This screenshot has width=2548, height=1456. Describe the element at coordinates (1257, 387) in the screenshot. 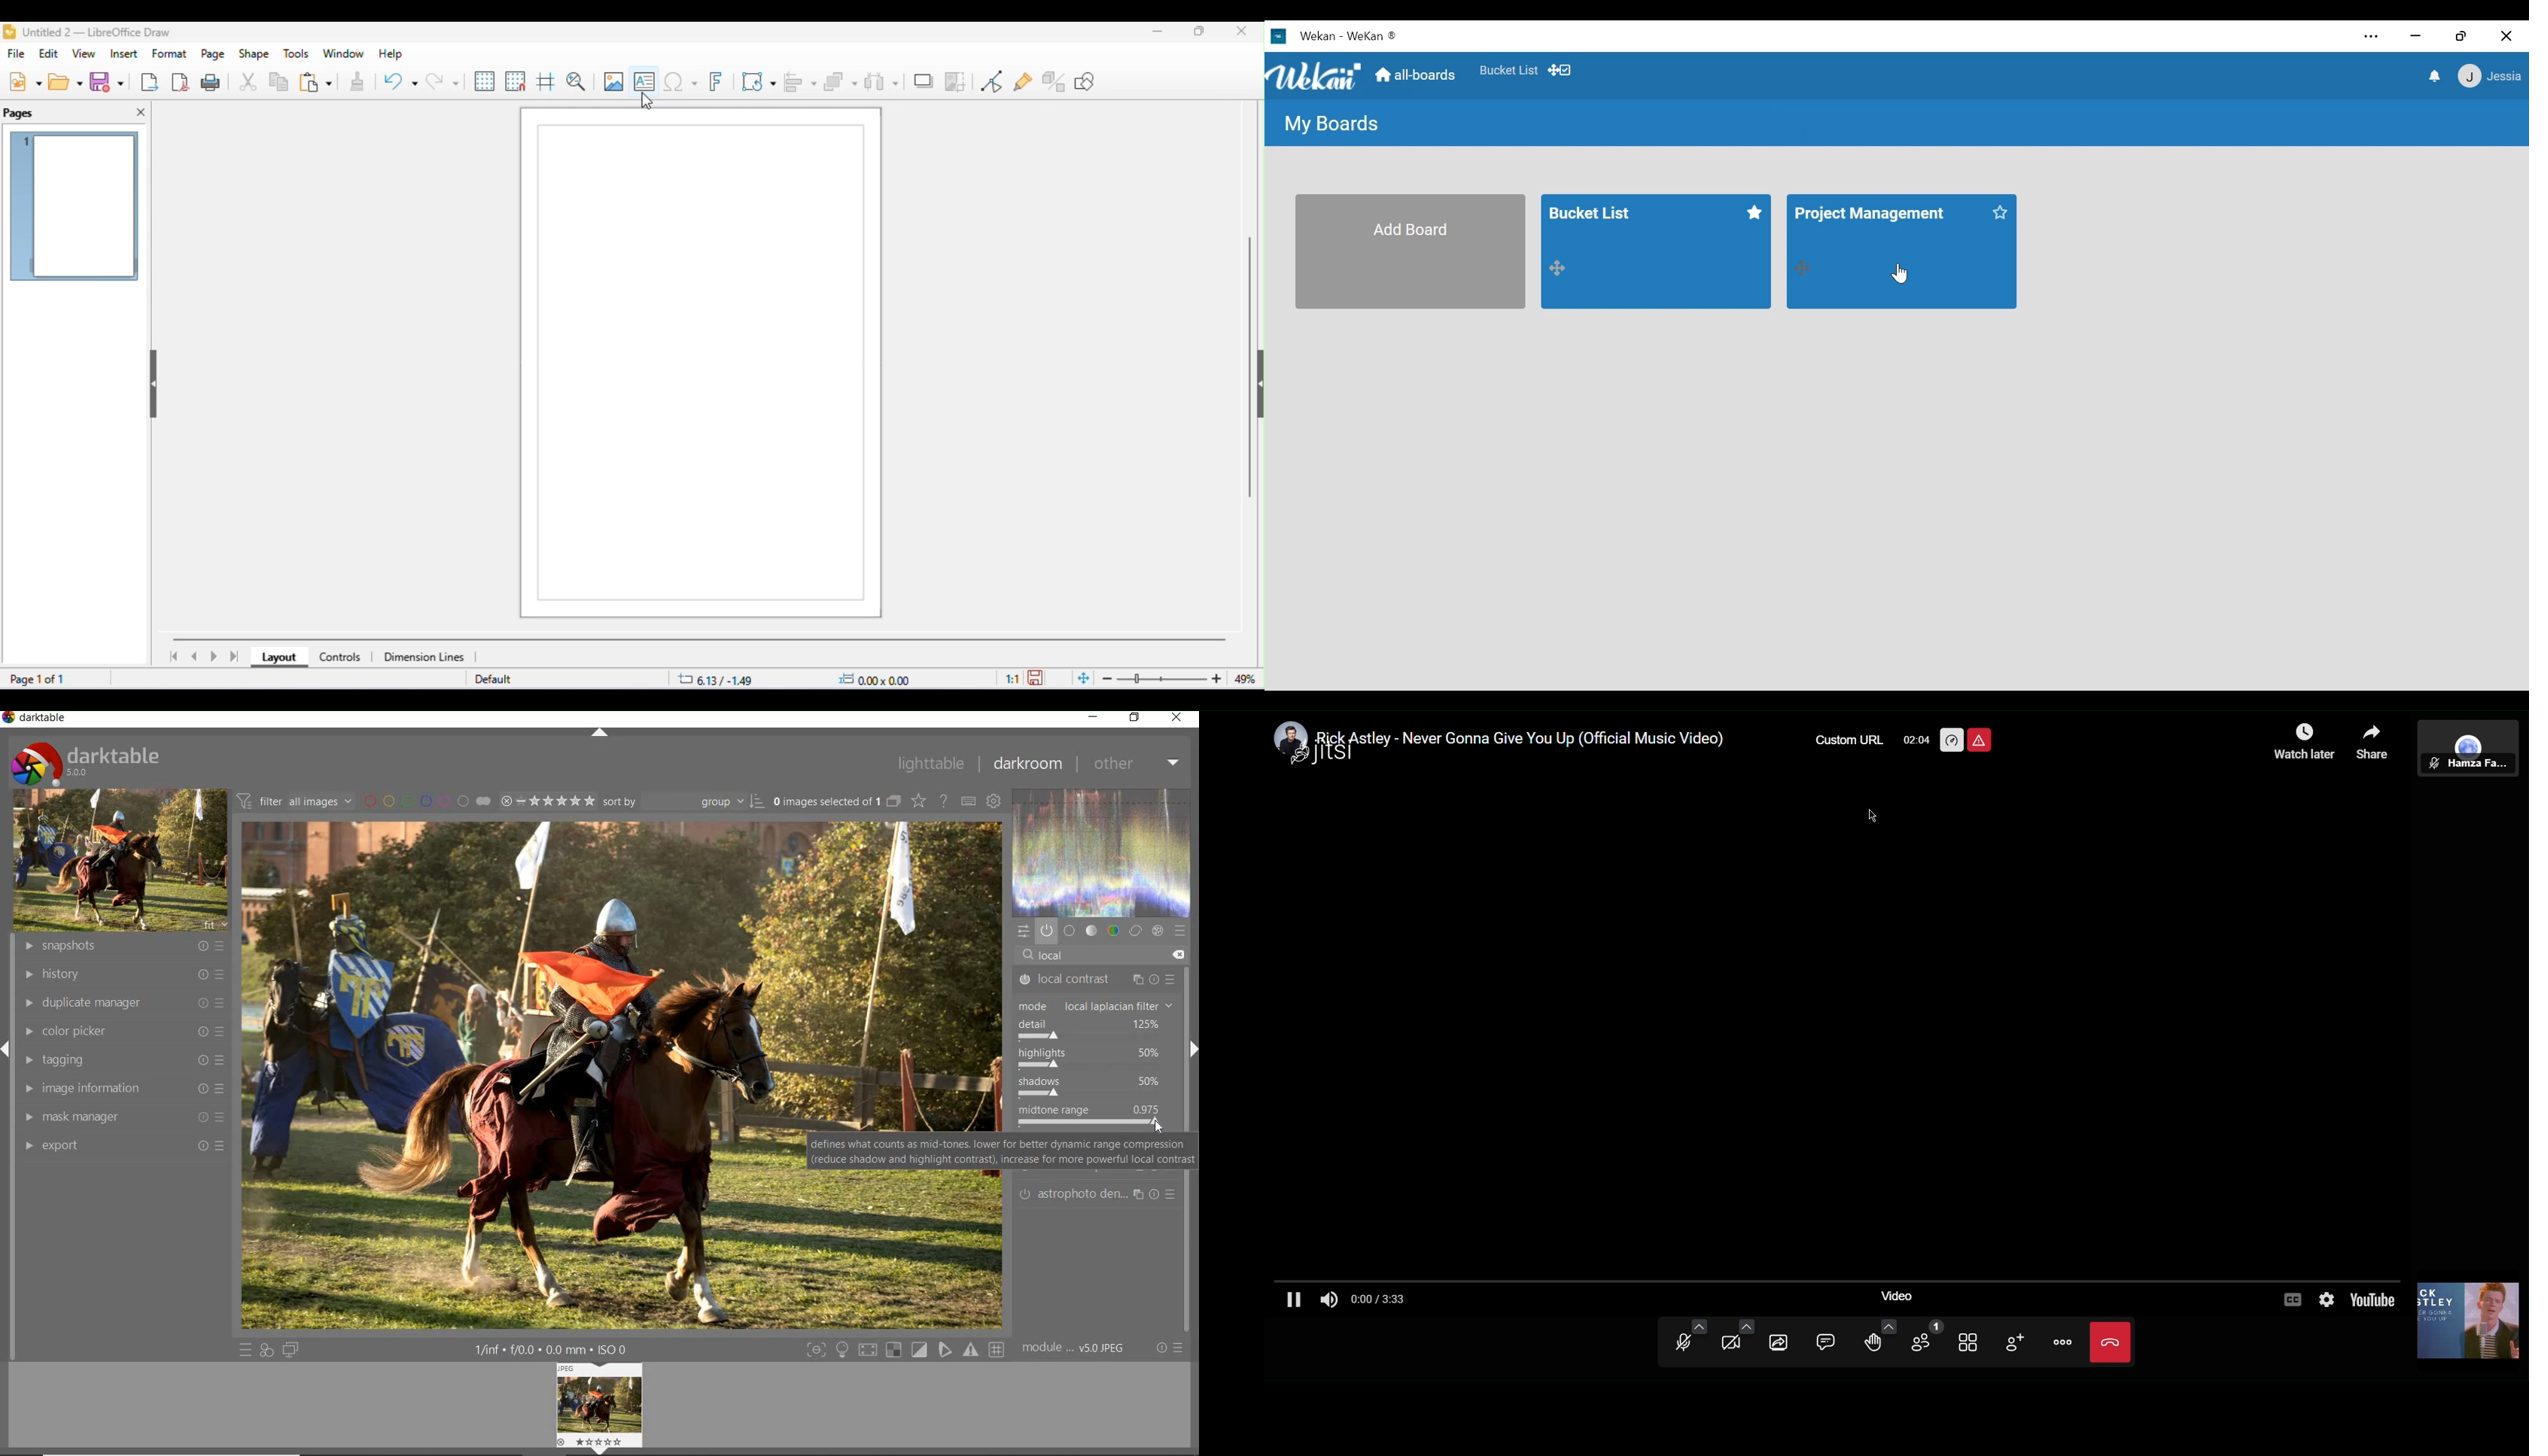

I see `hide` at that location.